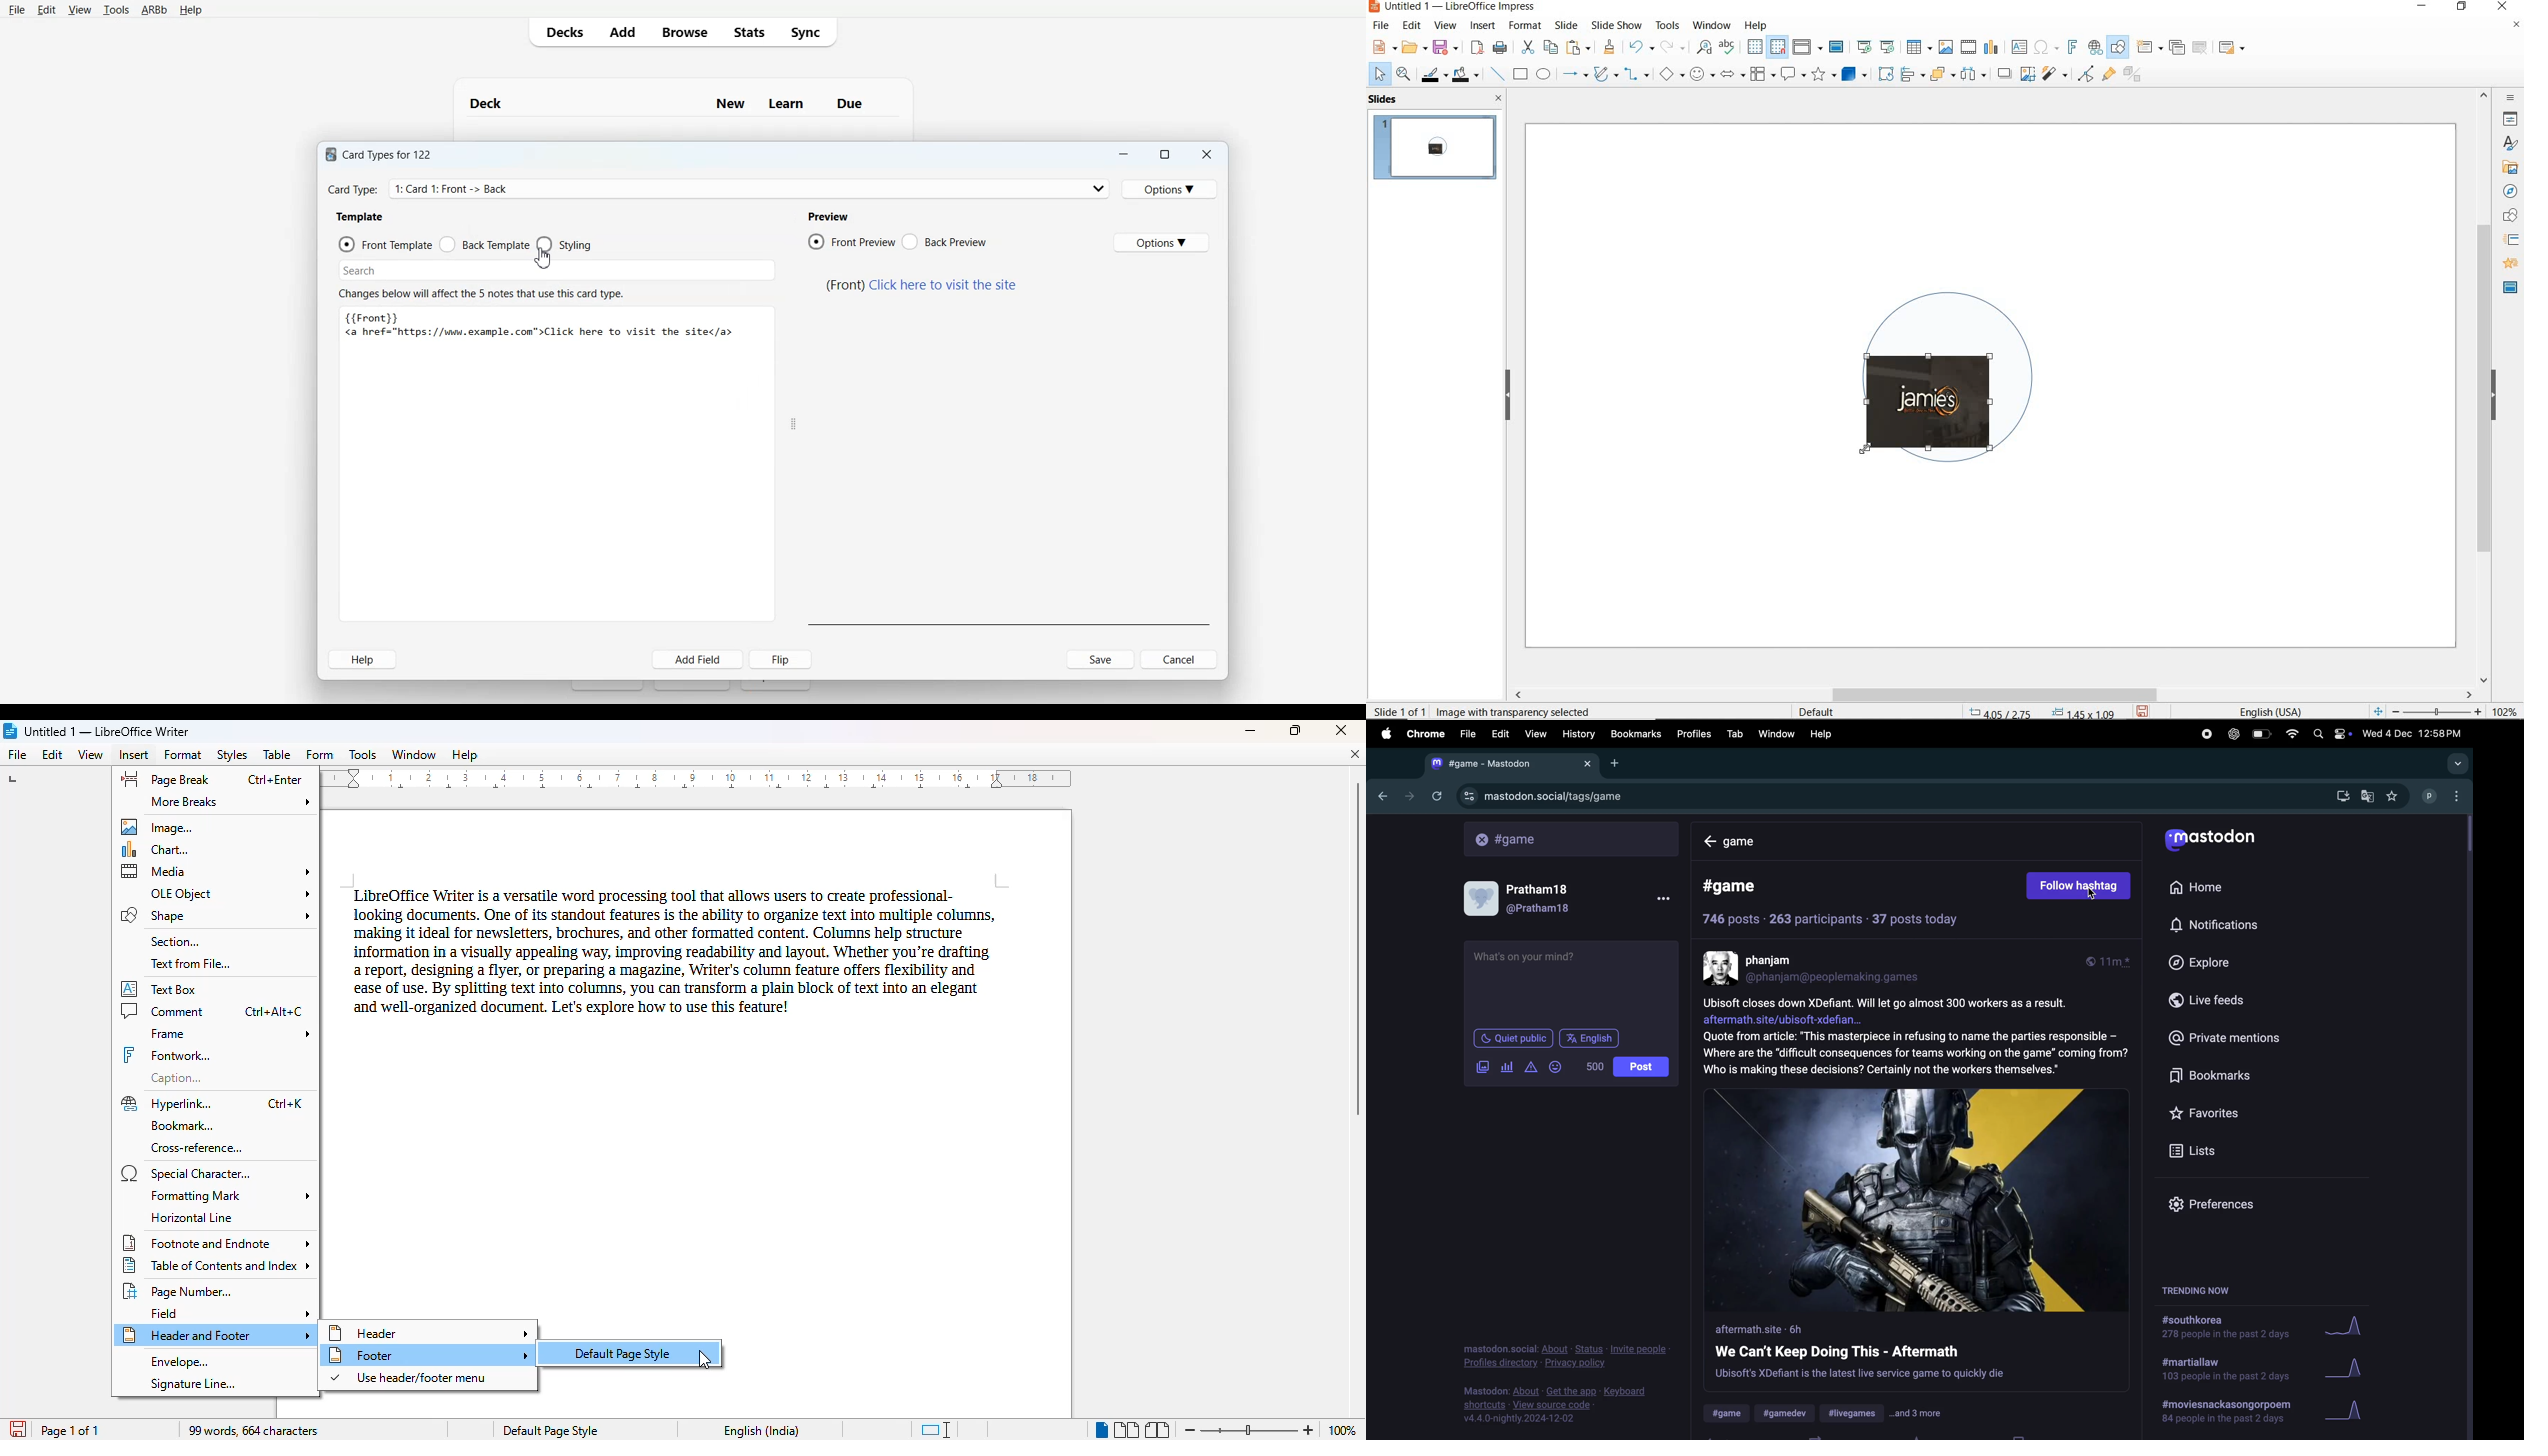 This screenshot has height=1456, width=2548. Describe the element at coordinates (2144, 710) in the screenshot. I see `save` at that location.